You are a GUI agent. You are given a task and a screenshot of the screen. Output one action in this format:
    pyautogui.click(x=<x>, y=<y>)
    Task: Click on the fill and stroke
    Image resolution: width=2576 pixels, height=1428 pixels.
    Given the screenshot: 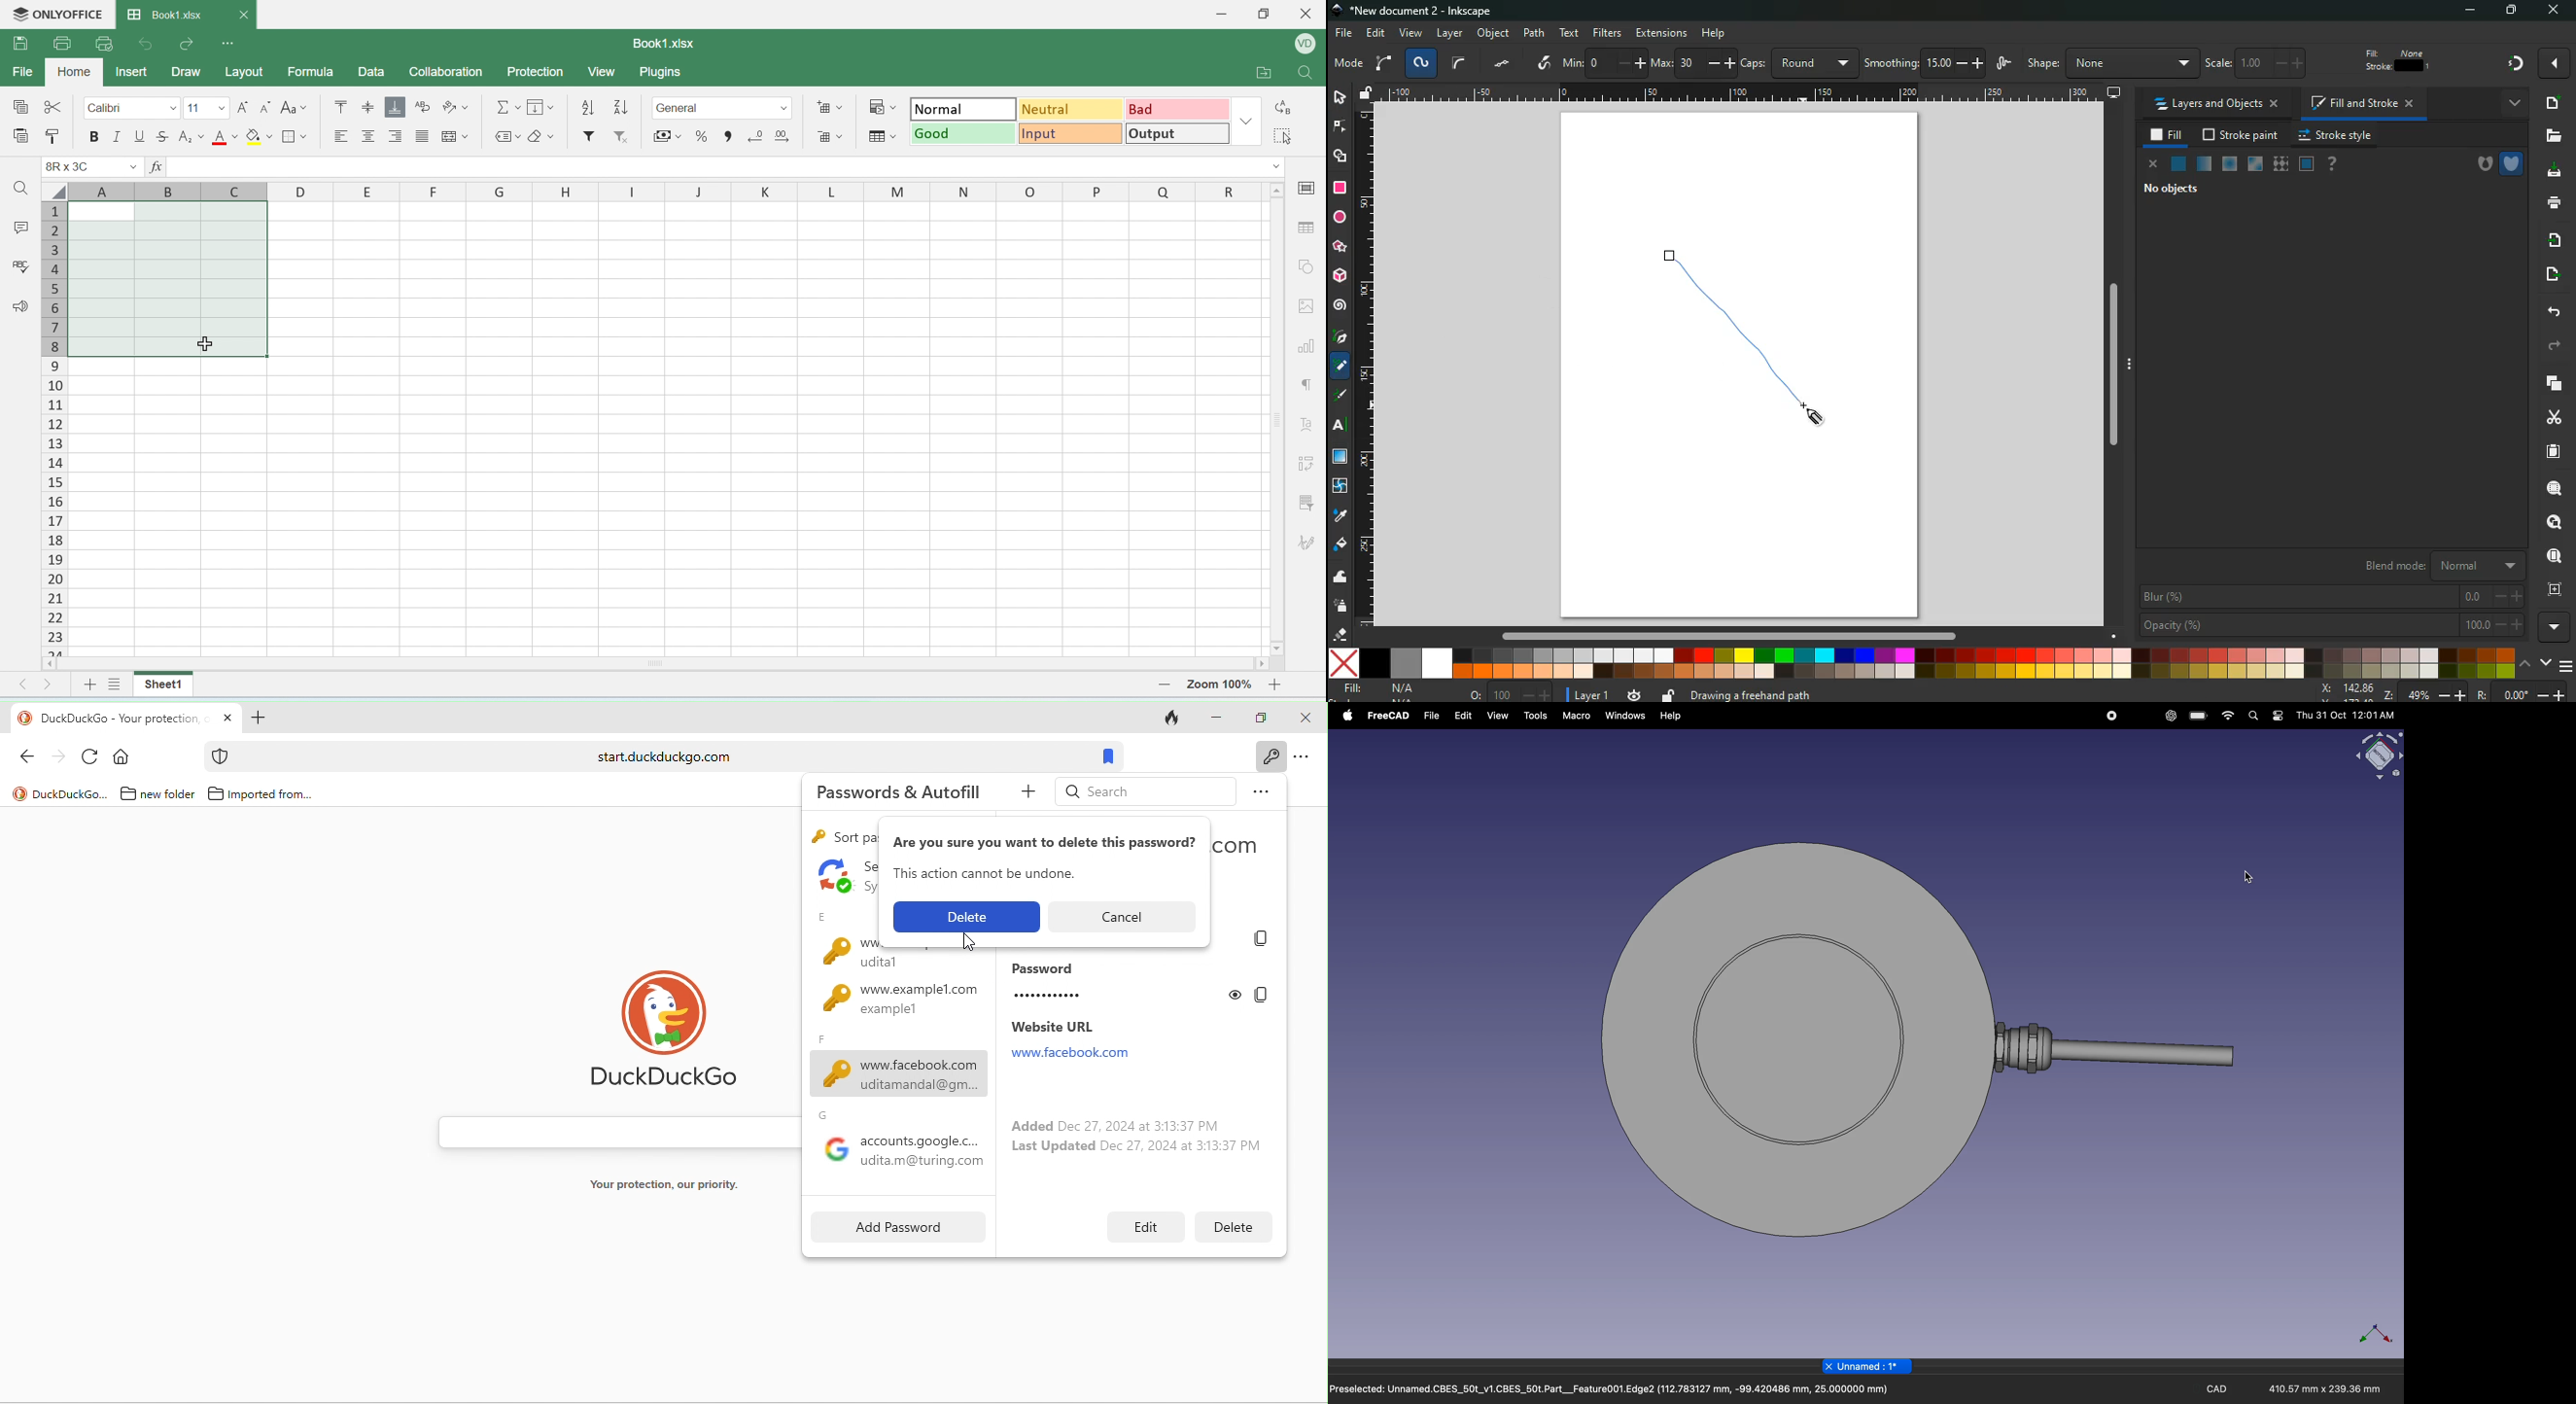 What is the action you would take?
    pyautogui.click(x=2365, y=101)
    